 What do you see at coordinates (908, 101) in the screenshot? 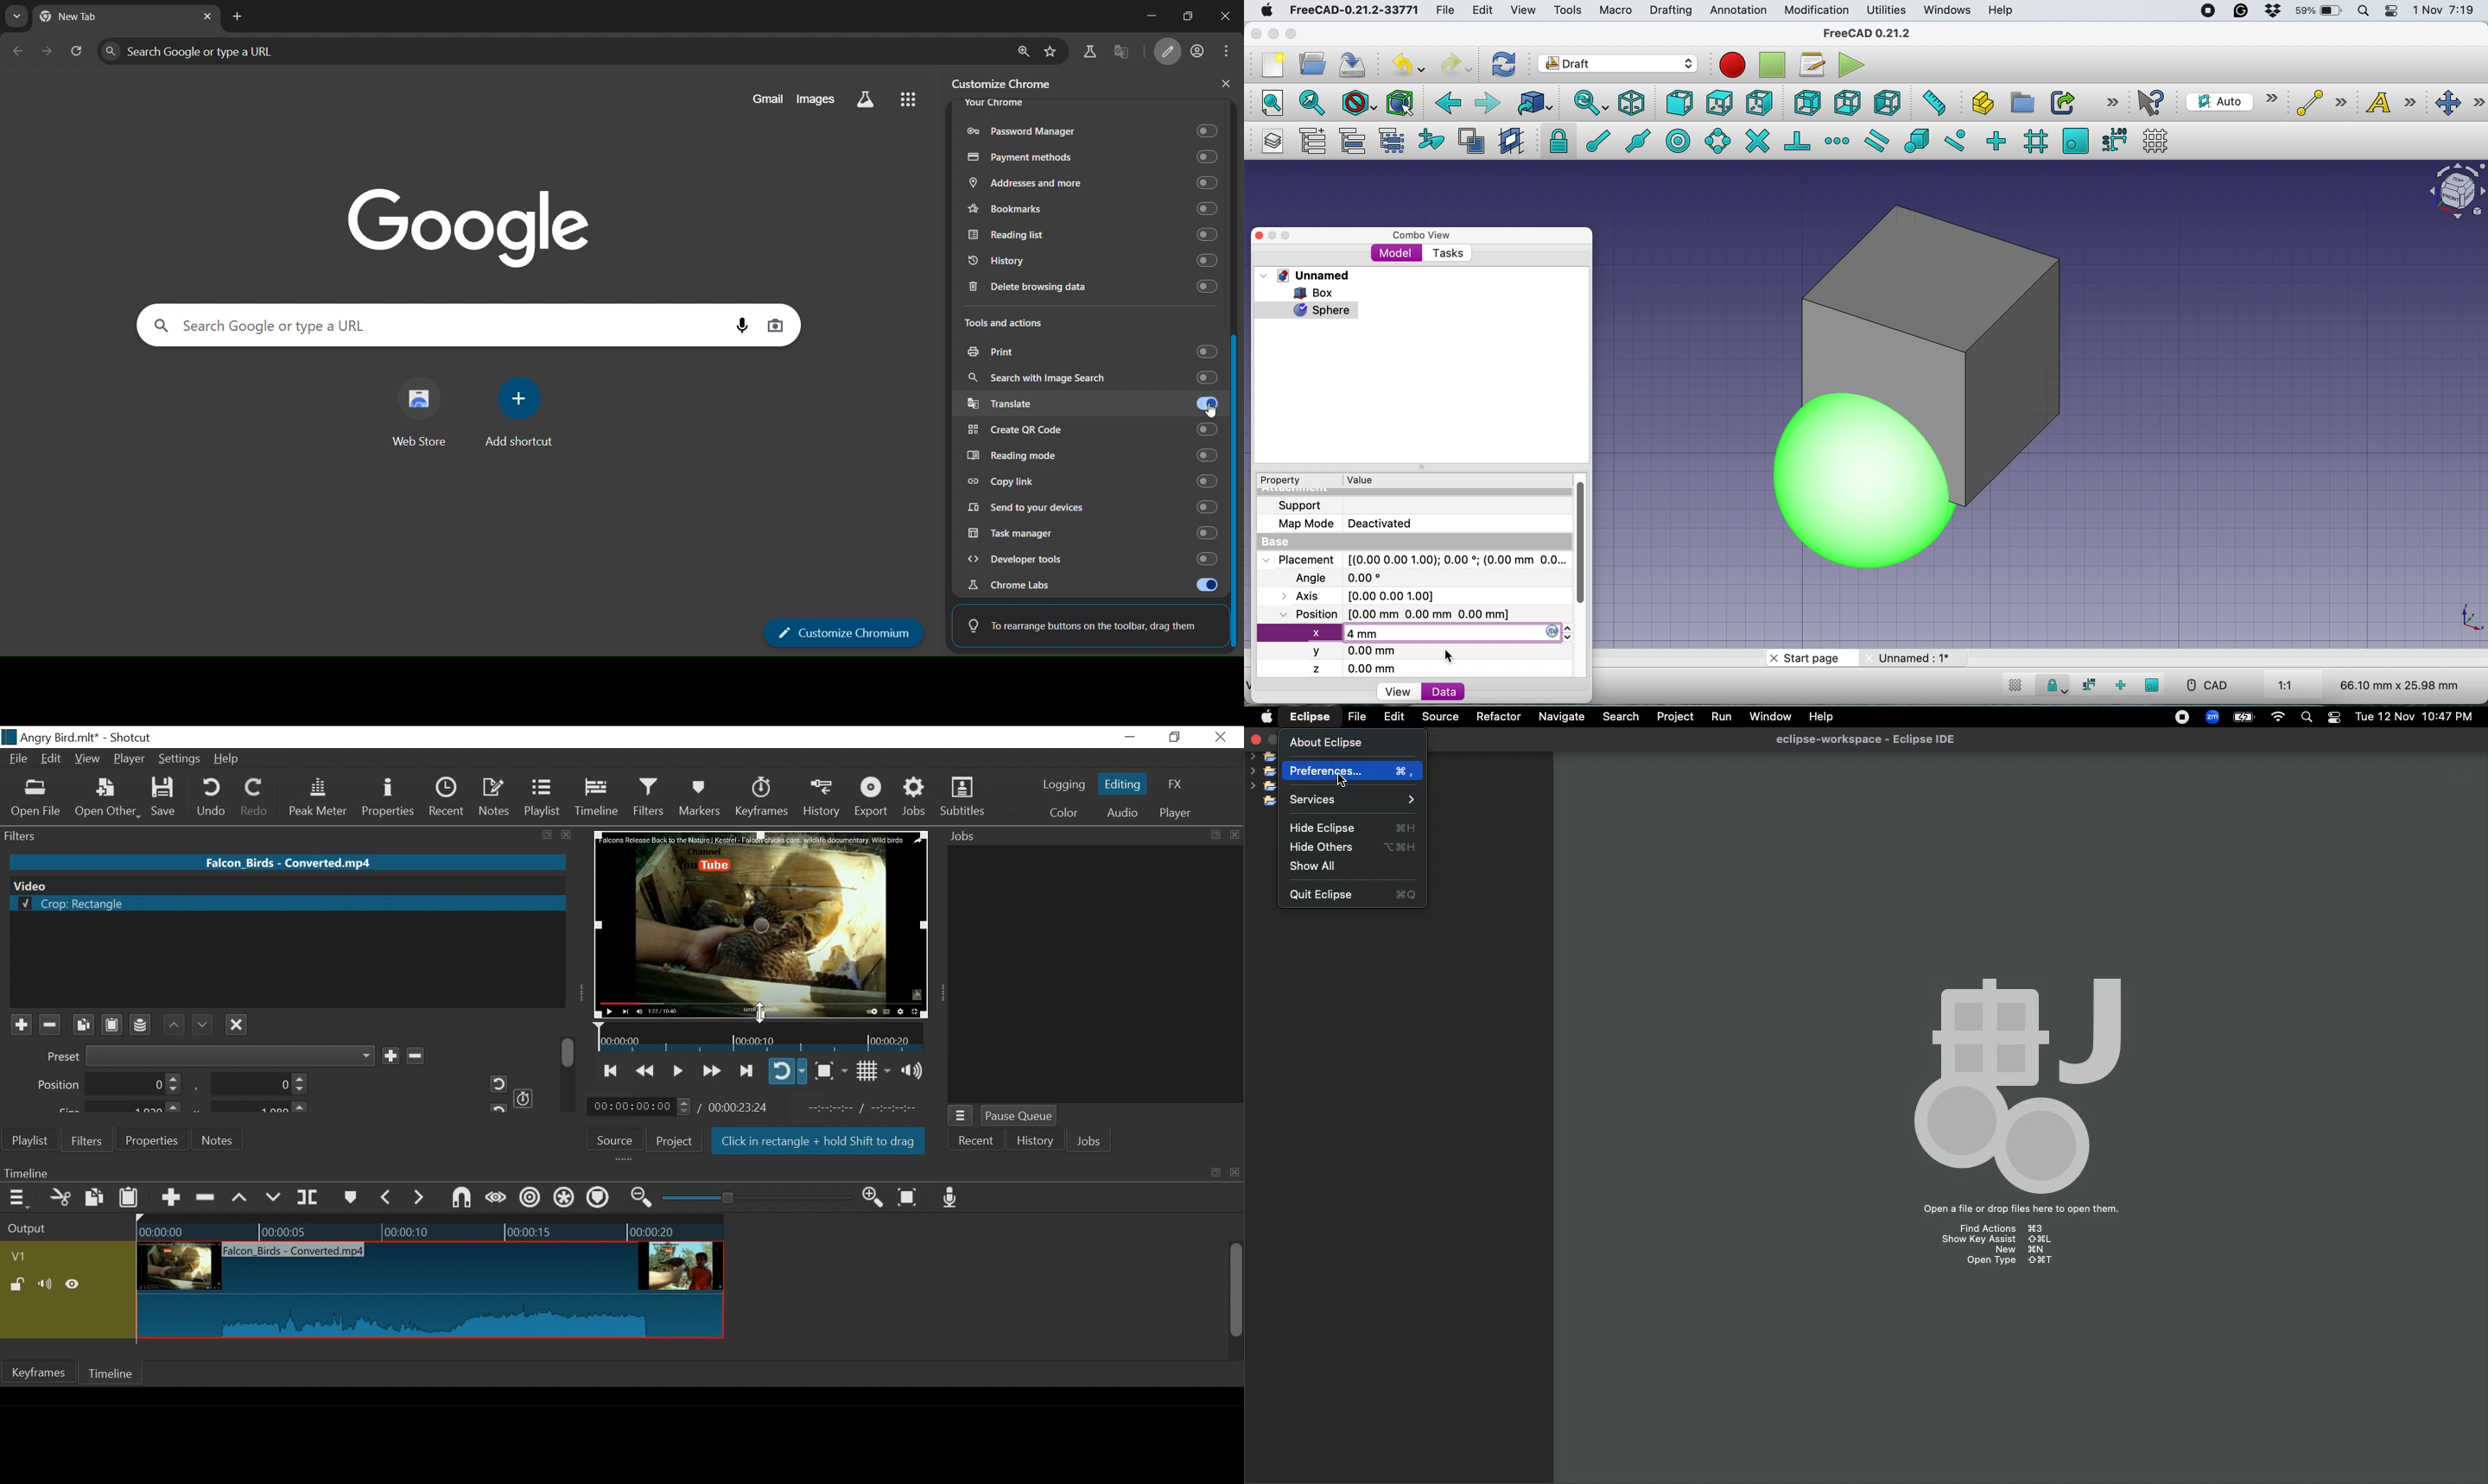
I see `menu` at bounding box center [908, 101].